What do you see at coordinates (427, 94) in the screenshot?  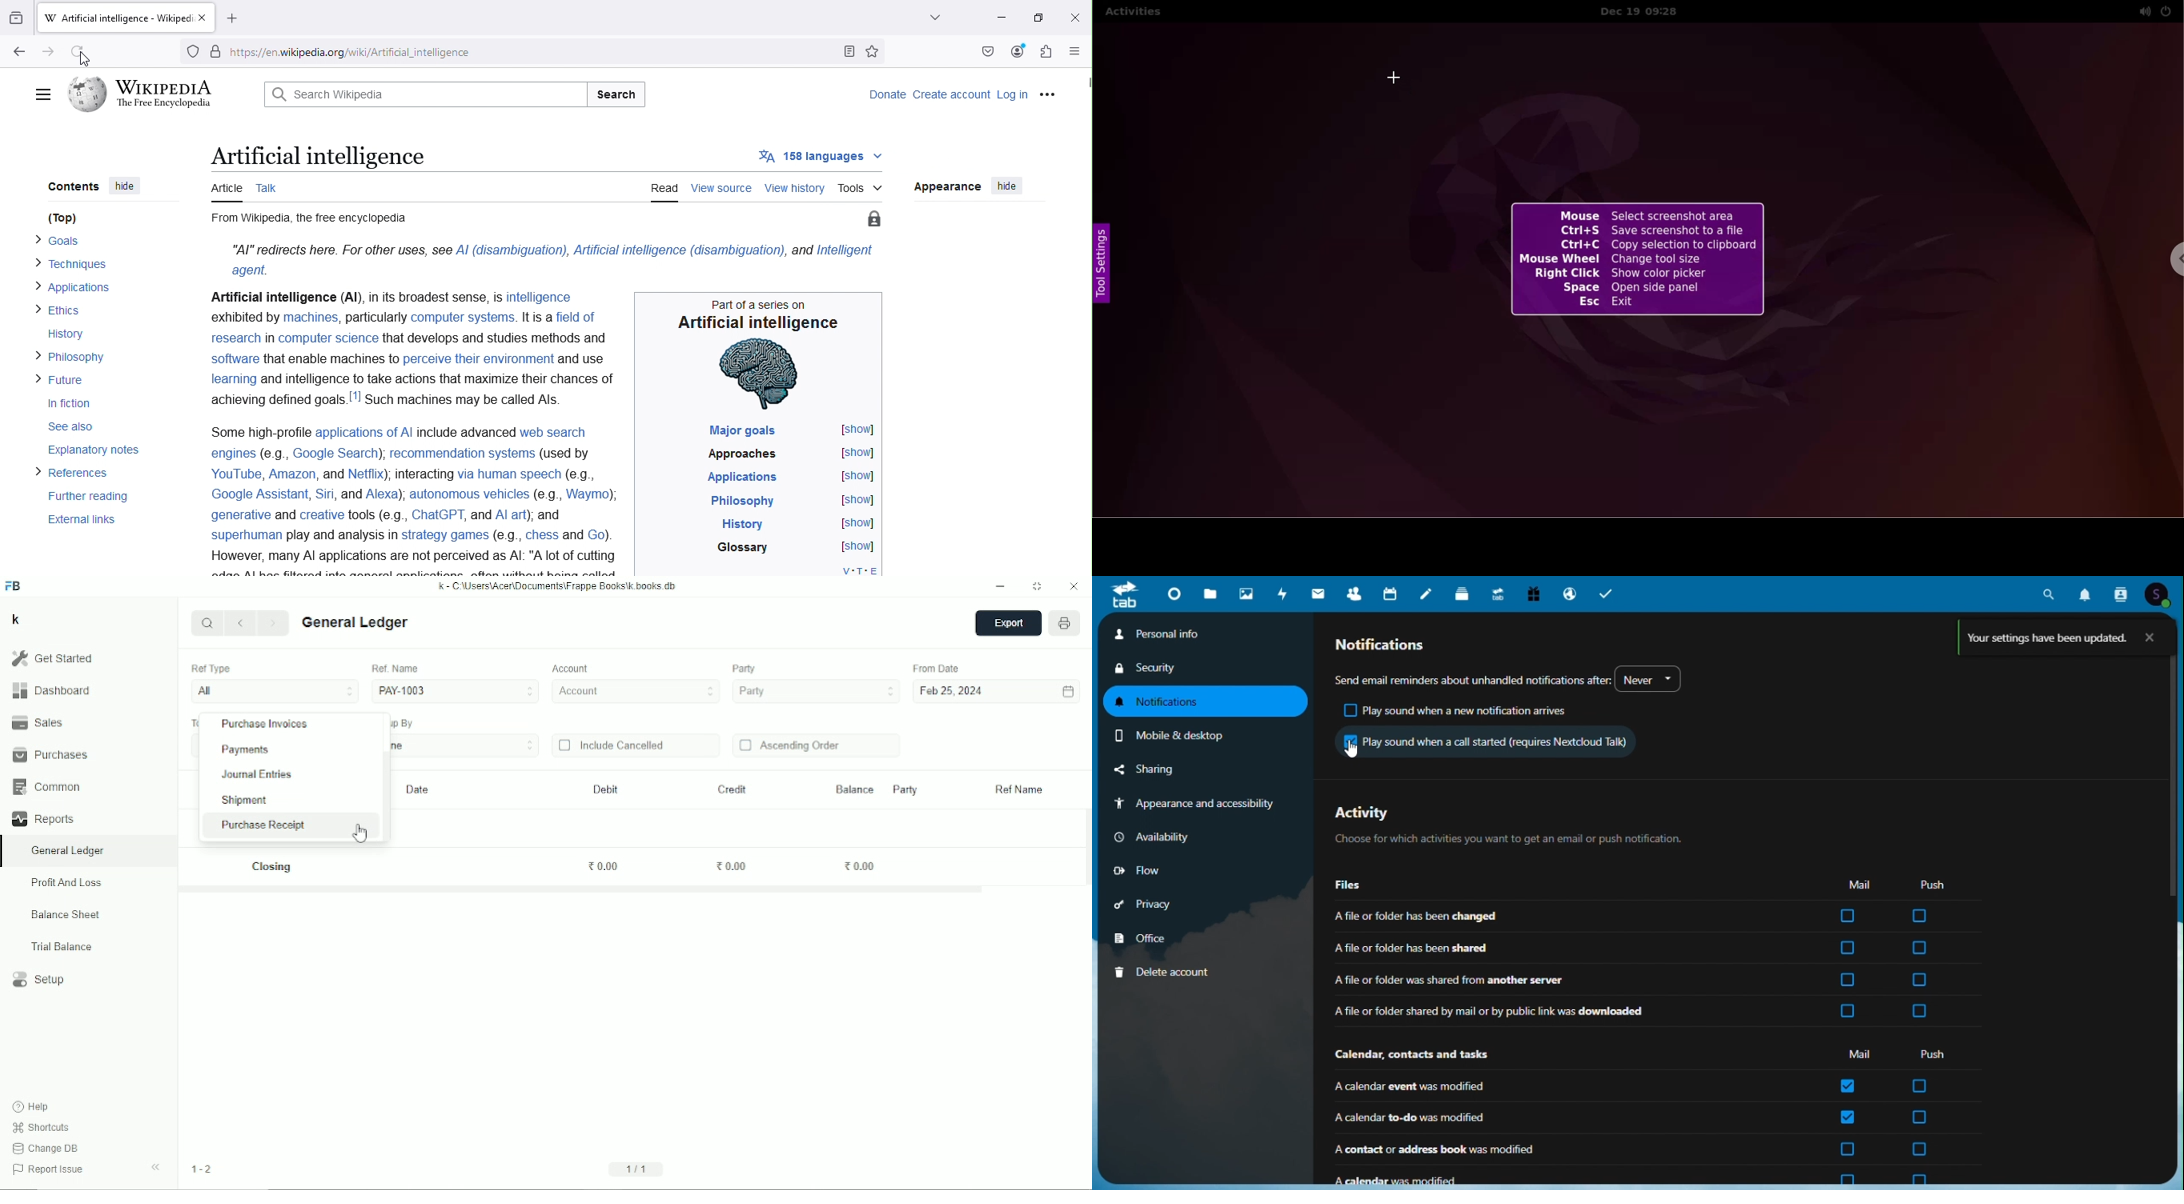 I see `Q Search Wikipedia` at bounding box center [427, 94].